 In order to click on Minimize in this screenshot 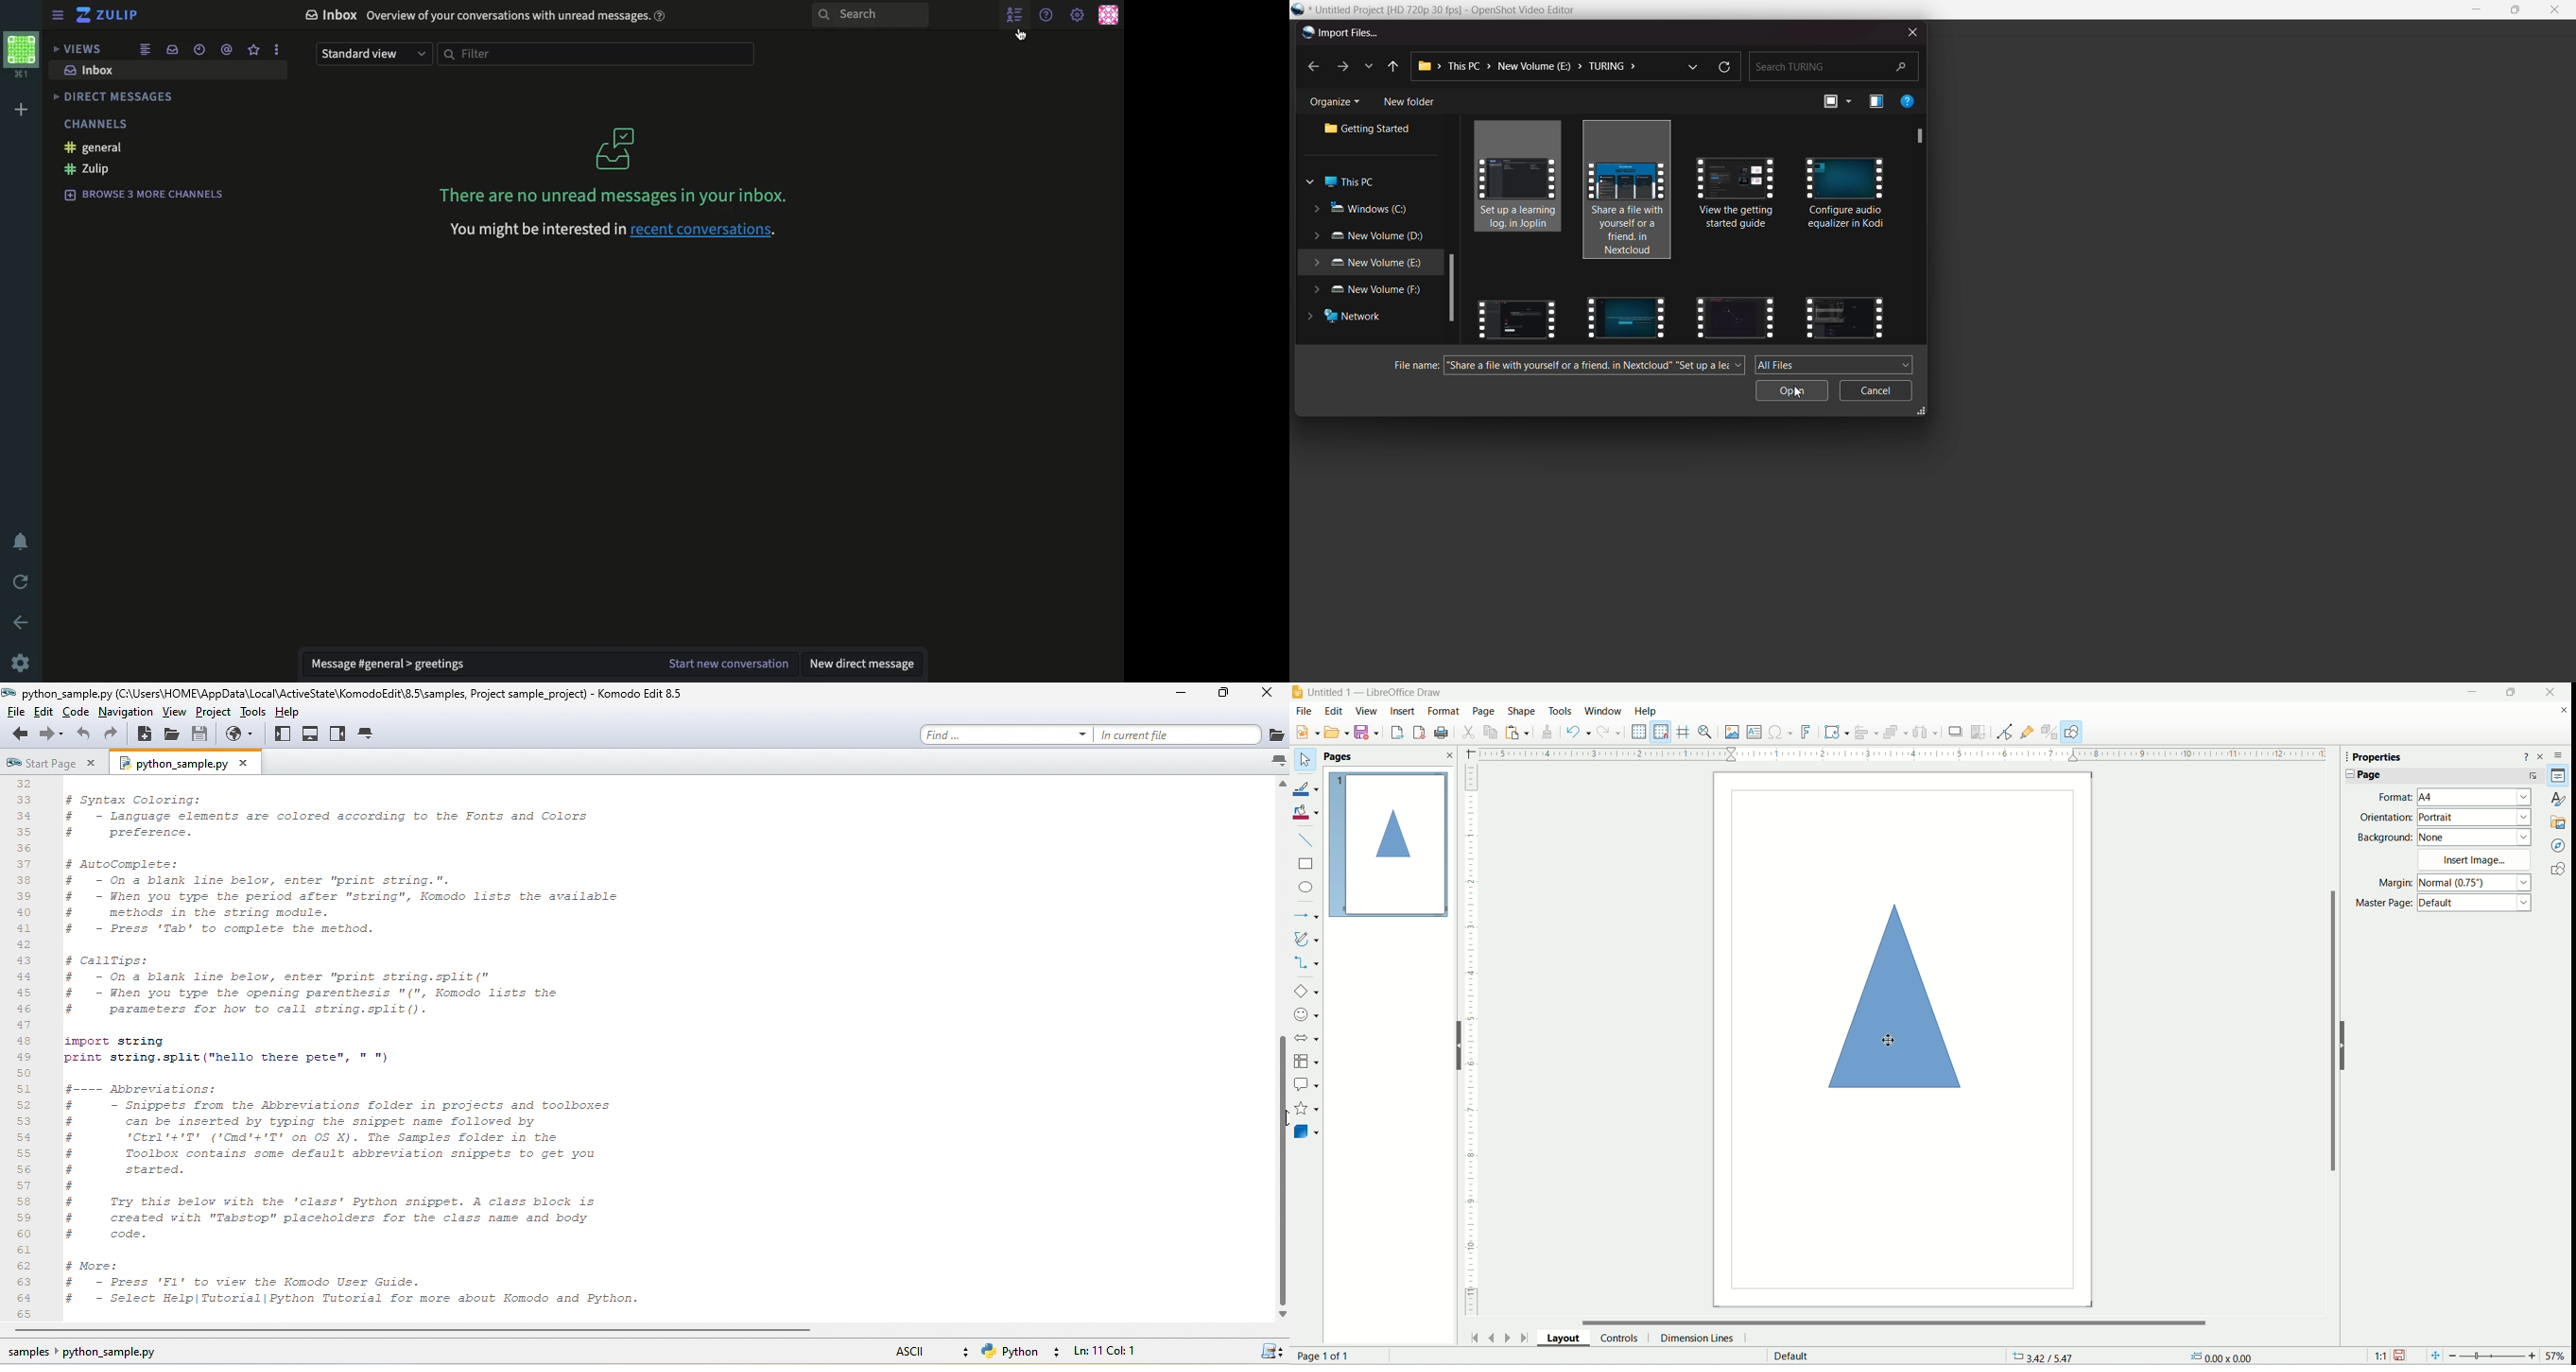, I will do `click(2472, 691)`.